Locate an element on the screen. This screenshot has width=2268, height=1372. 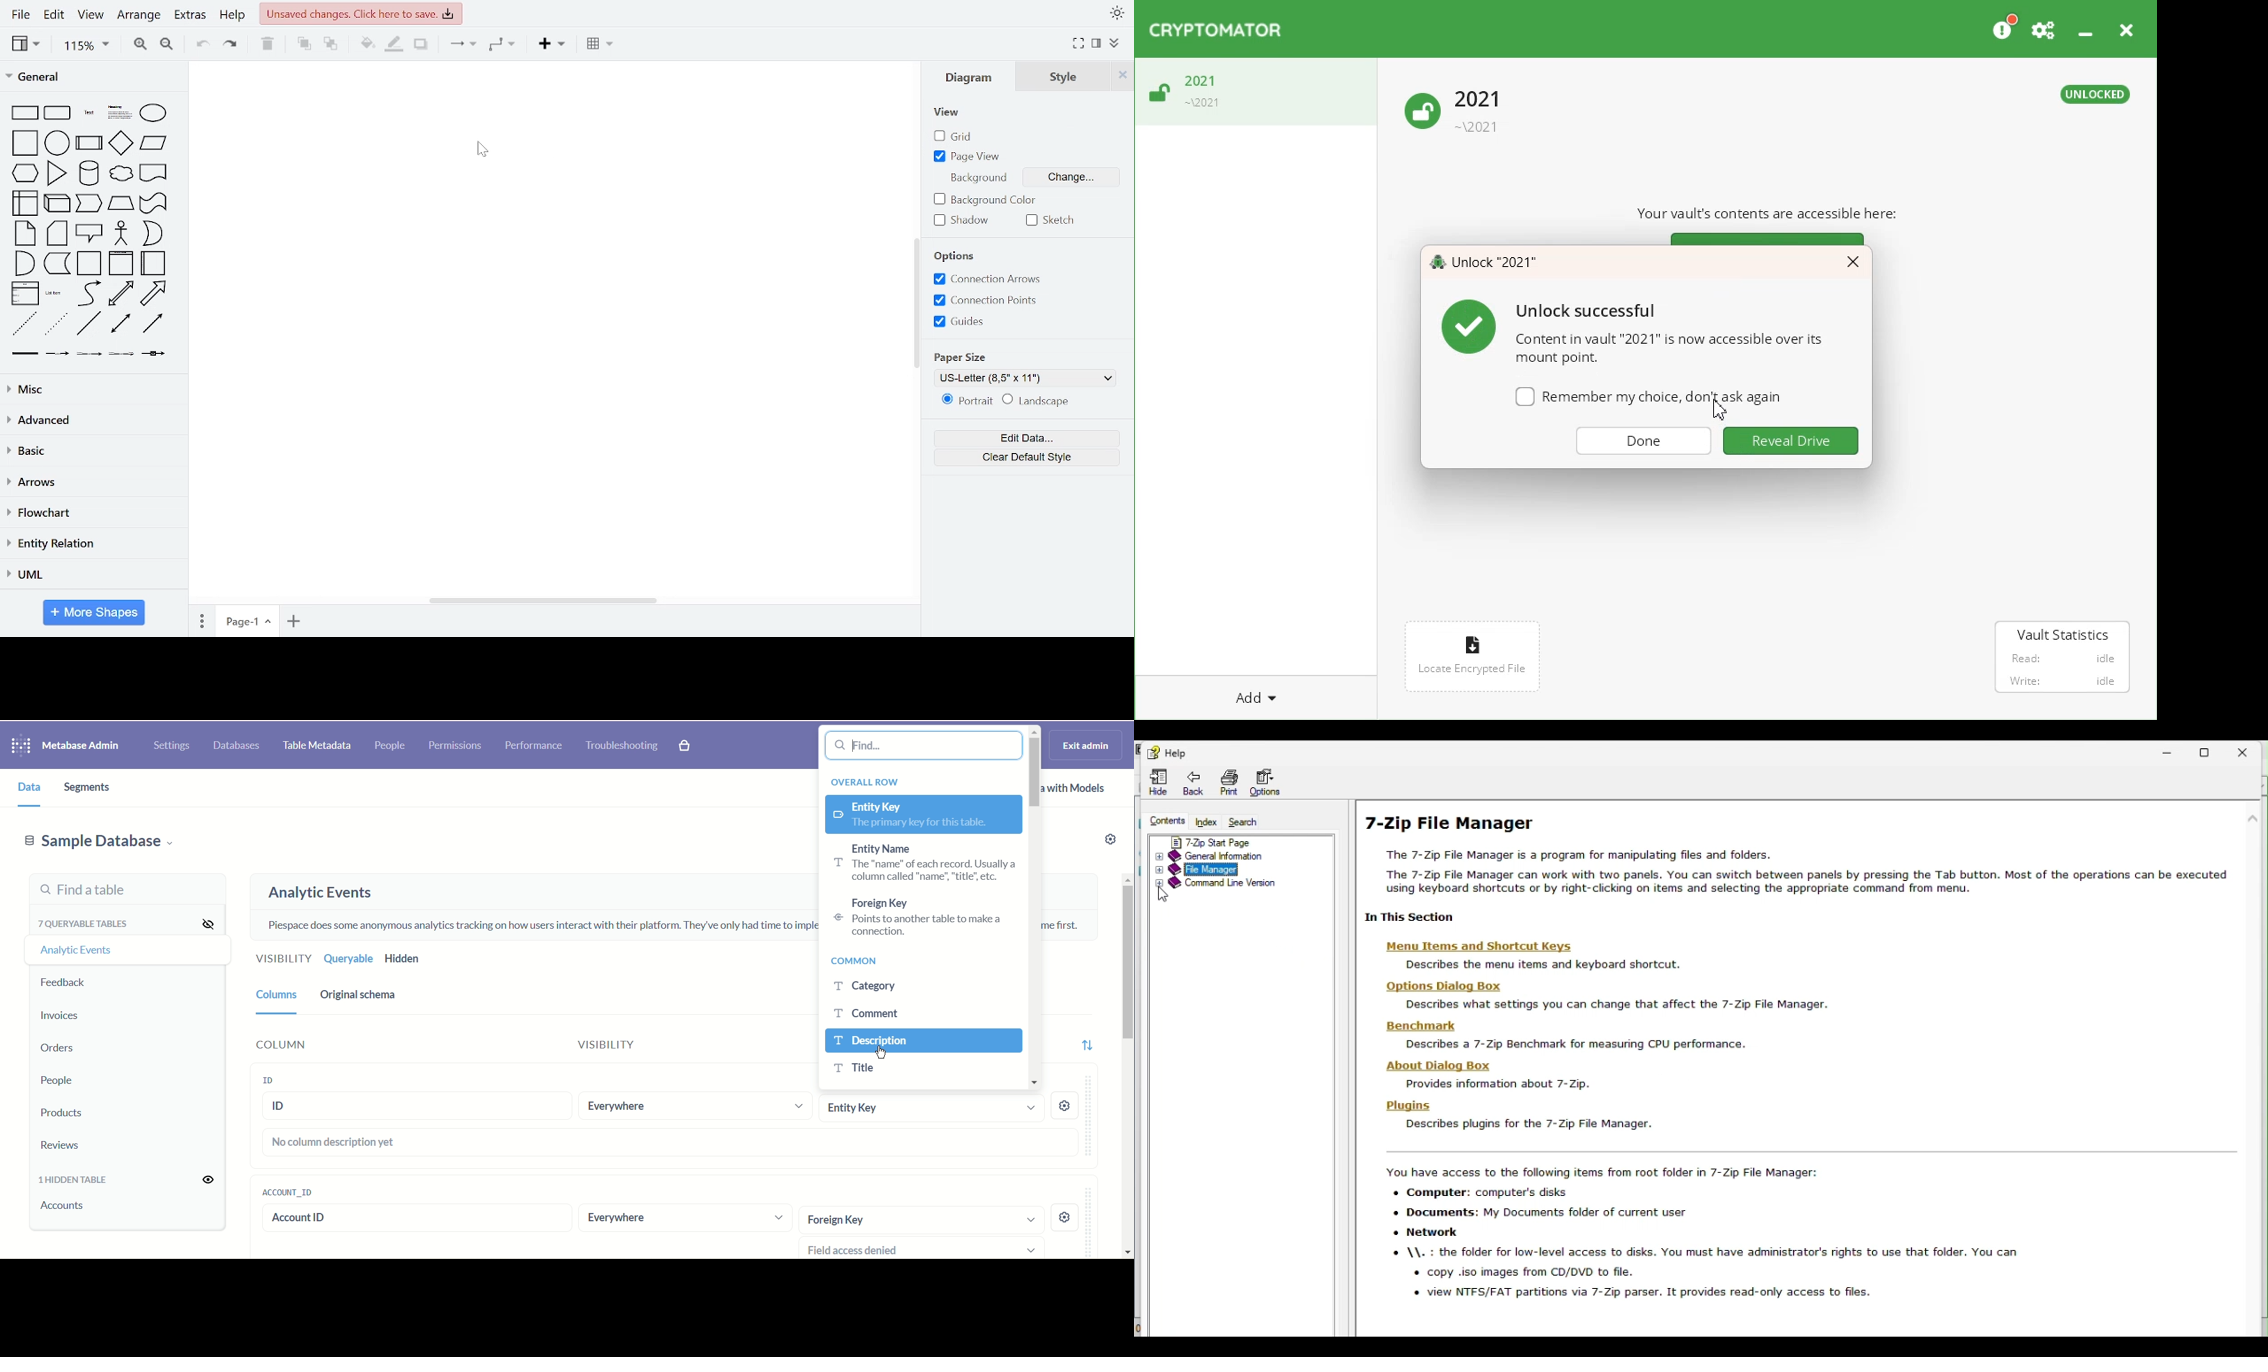
collapse is located at coordinates (1115, 43).